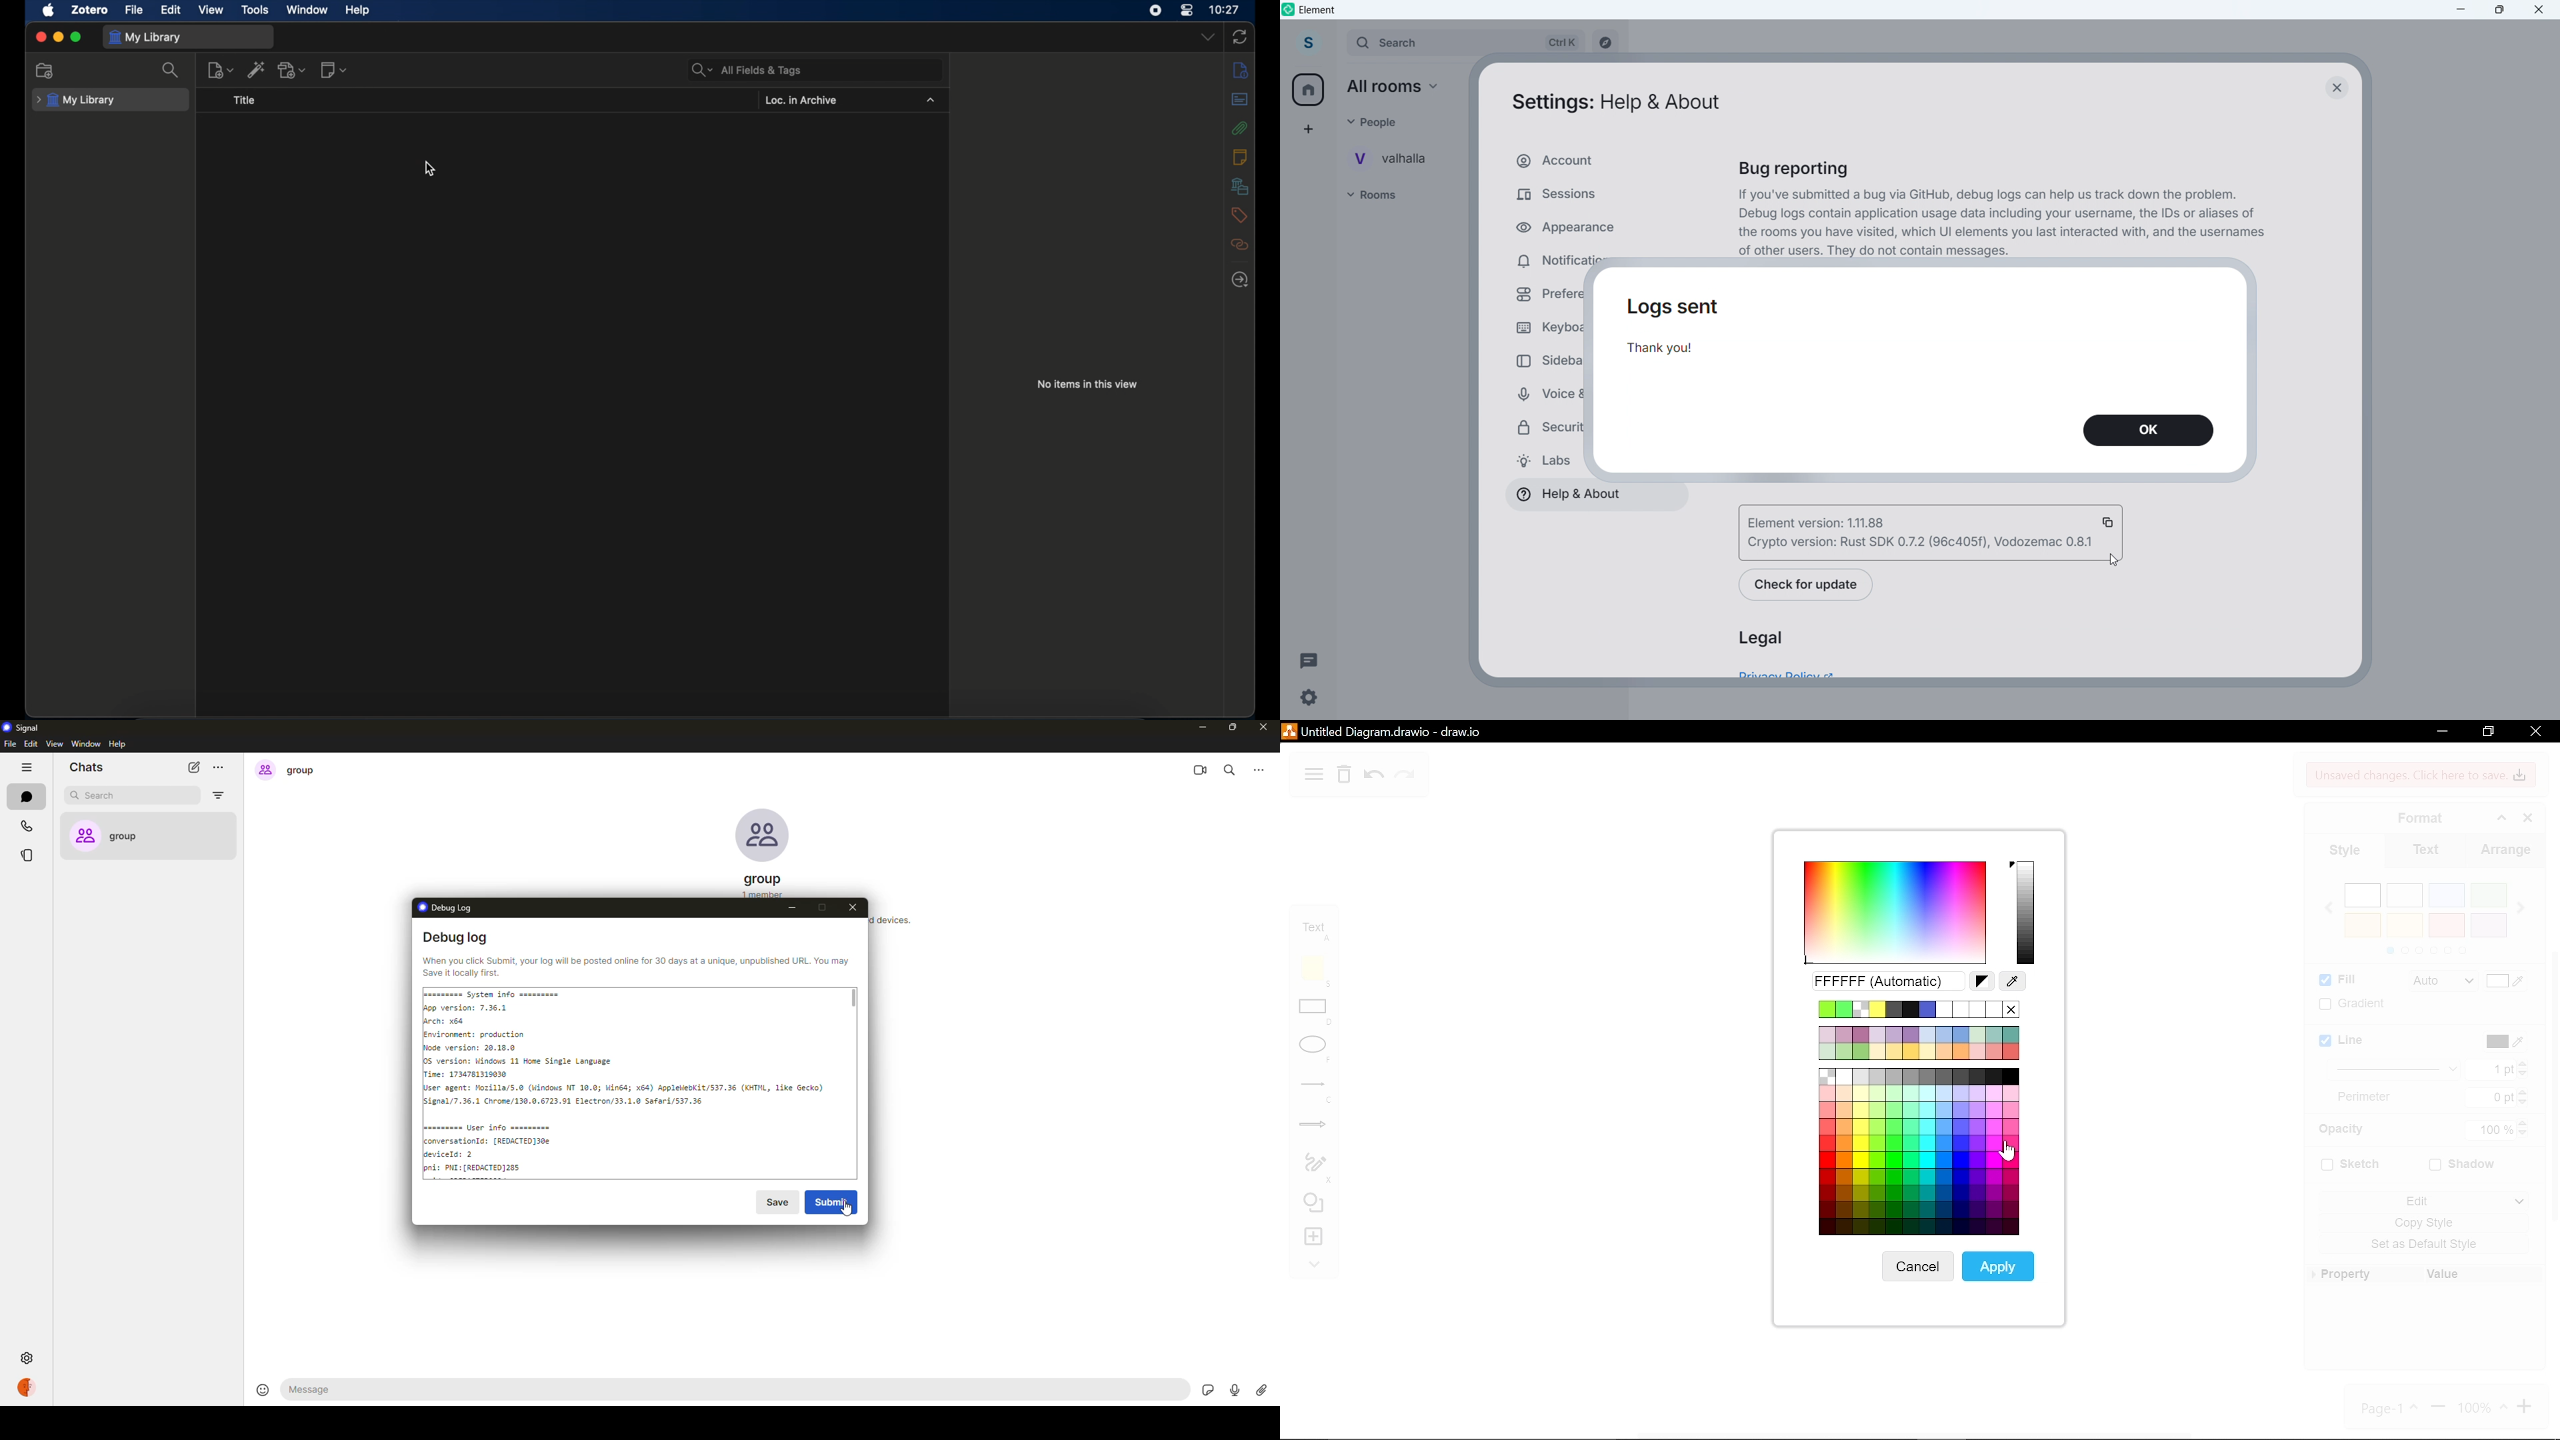 The width and height of the screenshot is (2576, 1456). What do you see at coordinates (145, 38) in the screenshot?
I see `my library` at bounding box center [145, 38].